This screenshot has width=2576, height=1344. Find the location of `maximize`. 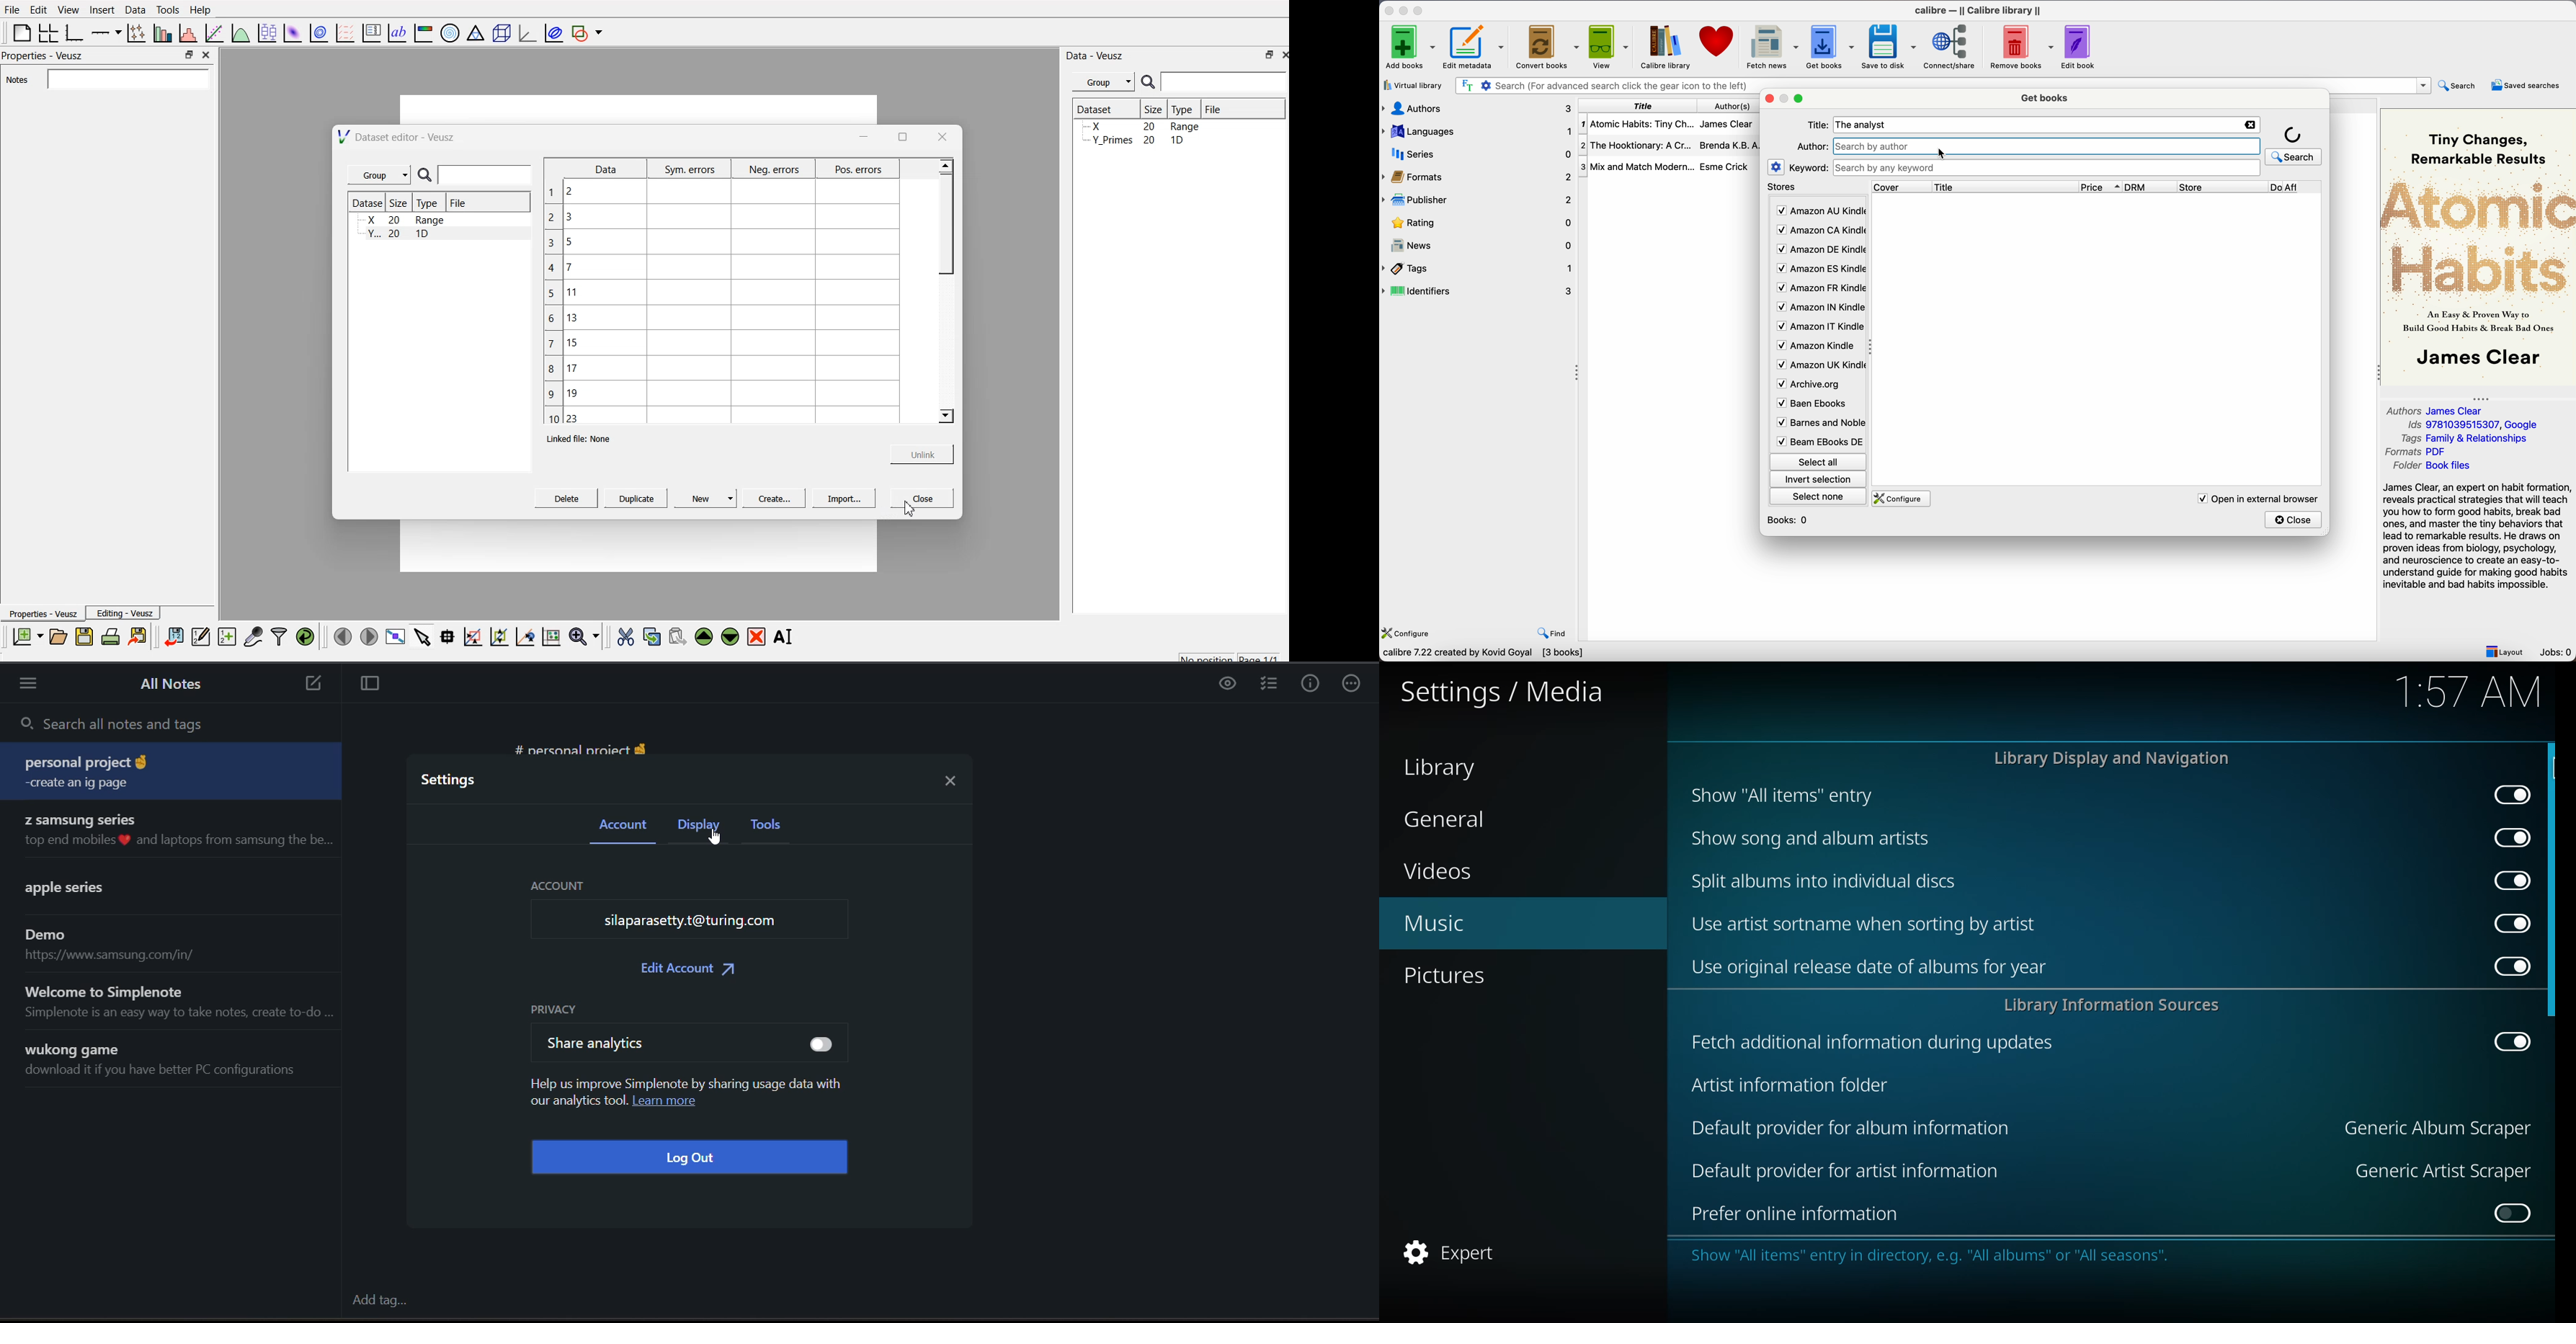

maximize is located at coordinates (1799, 100).